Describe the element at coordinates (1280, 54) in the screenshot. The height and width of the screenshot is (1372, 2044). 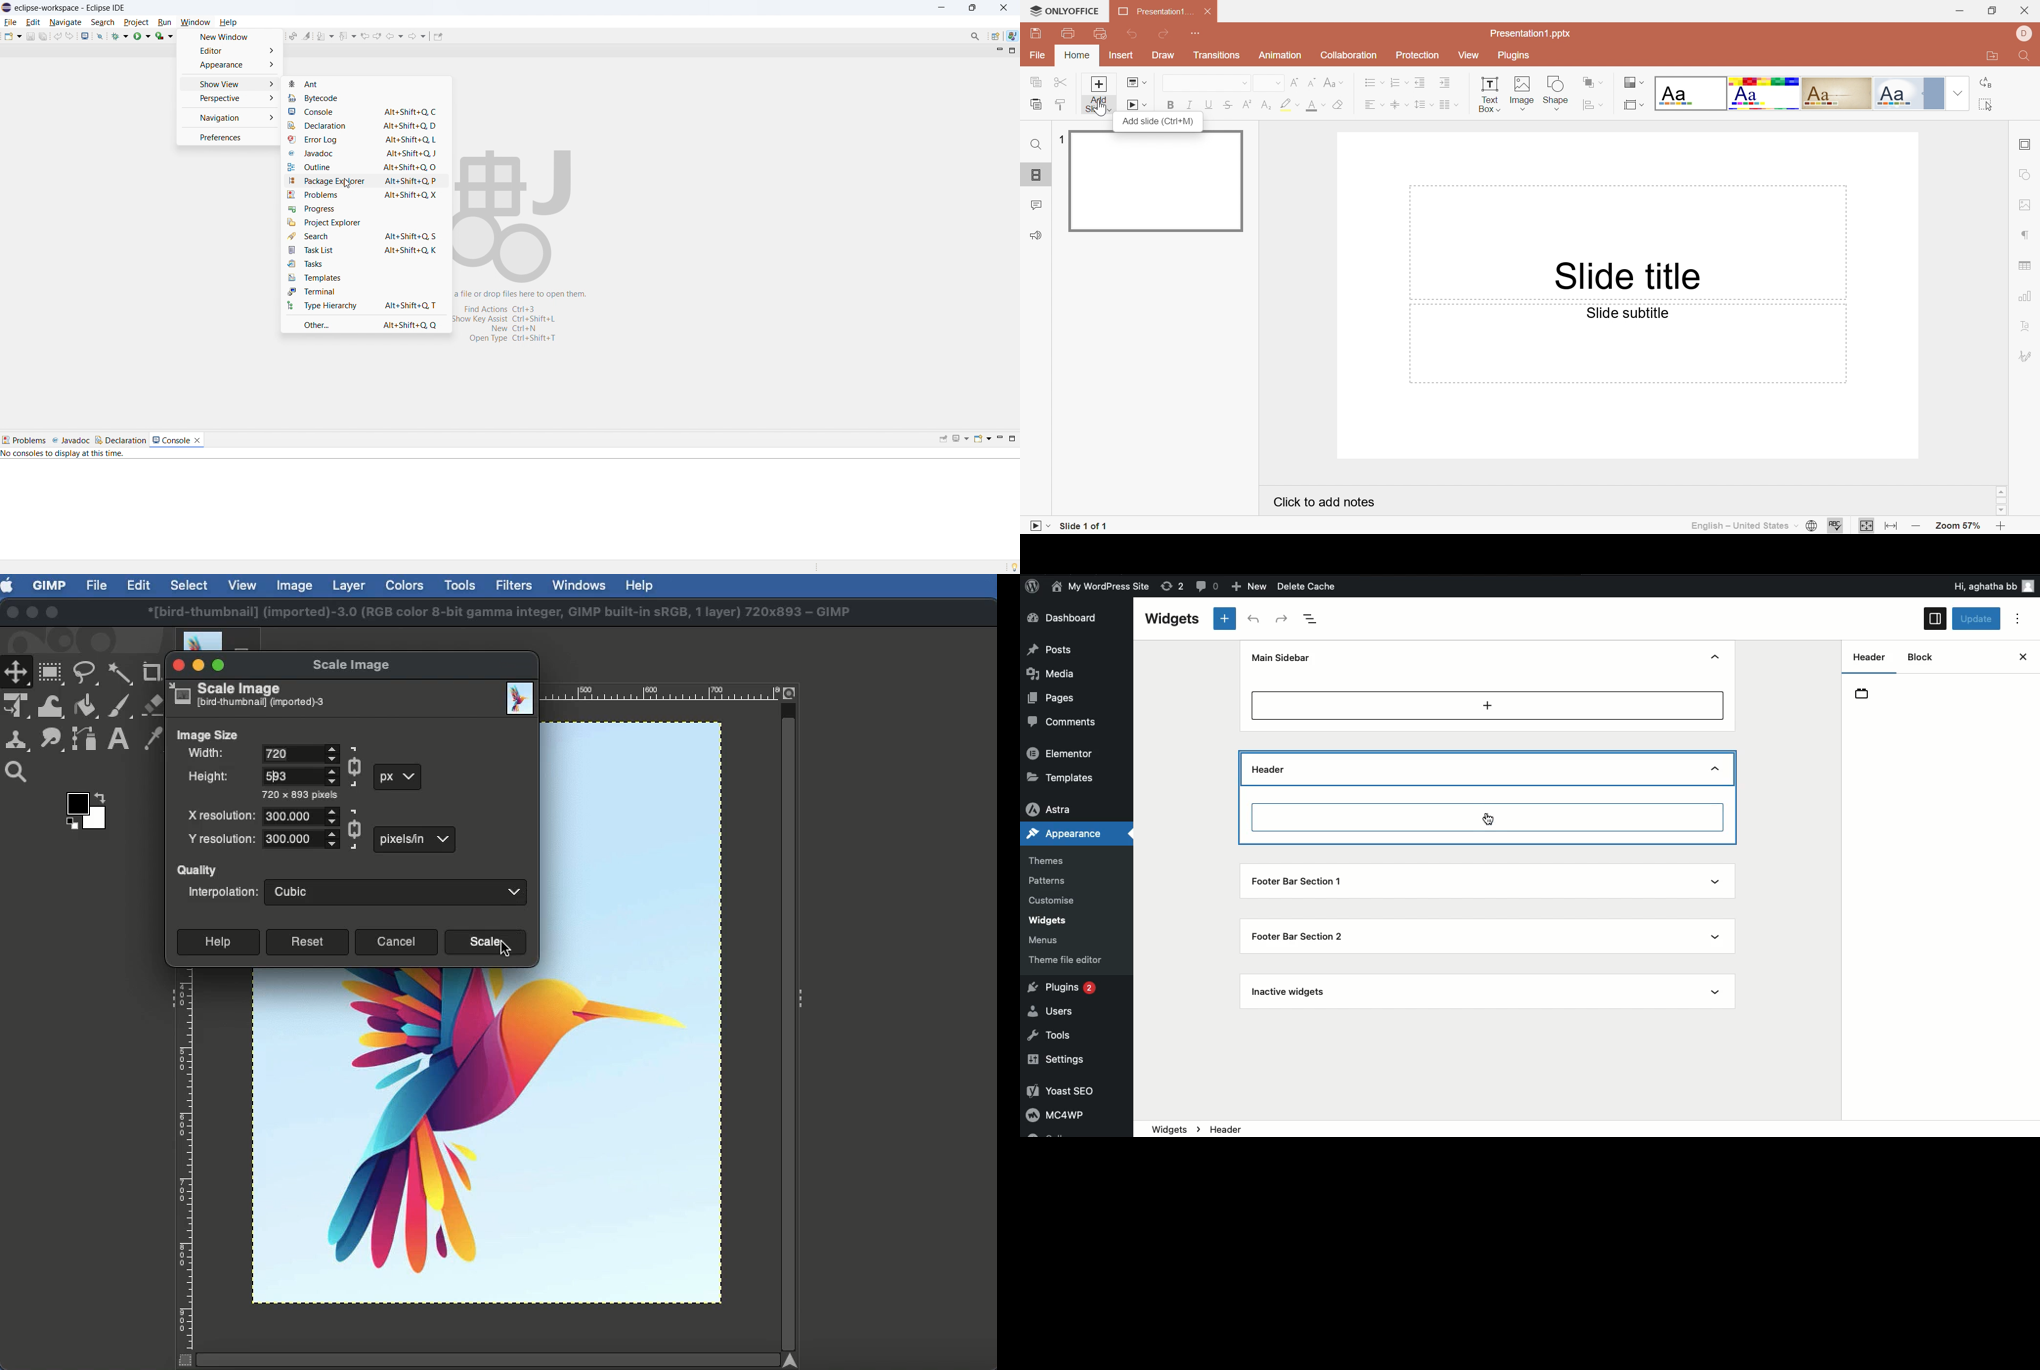
I see `Animation` at that location.